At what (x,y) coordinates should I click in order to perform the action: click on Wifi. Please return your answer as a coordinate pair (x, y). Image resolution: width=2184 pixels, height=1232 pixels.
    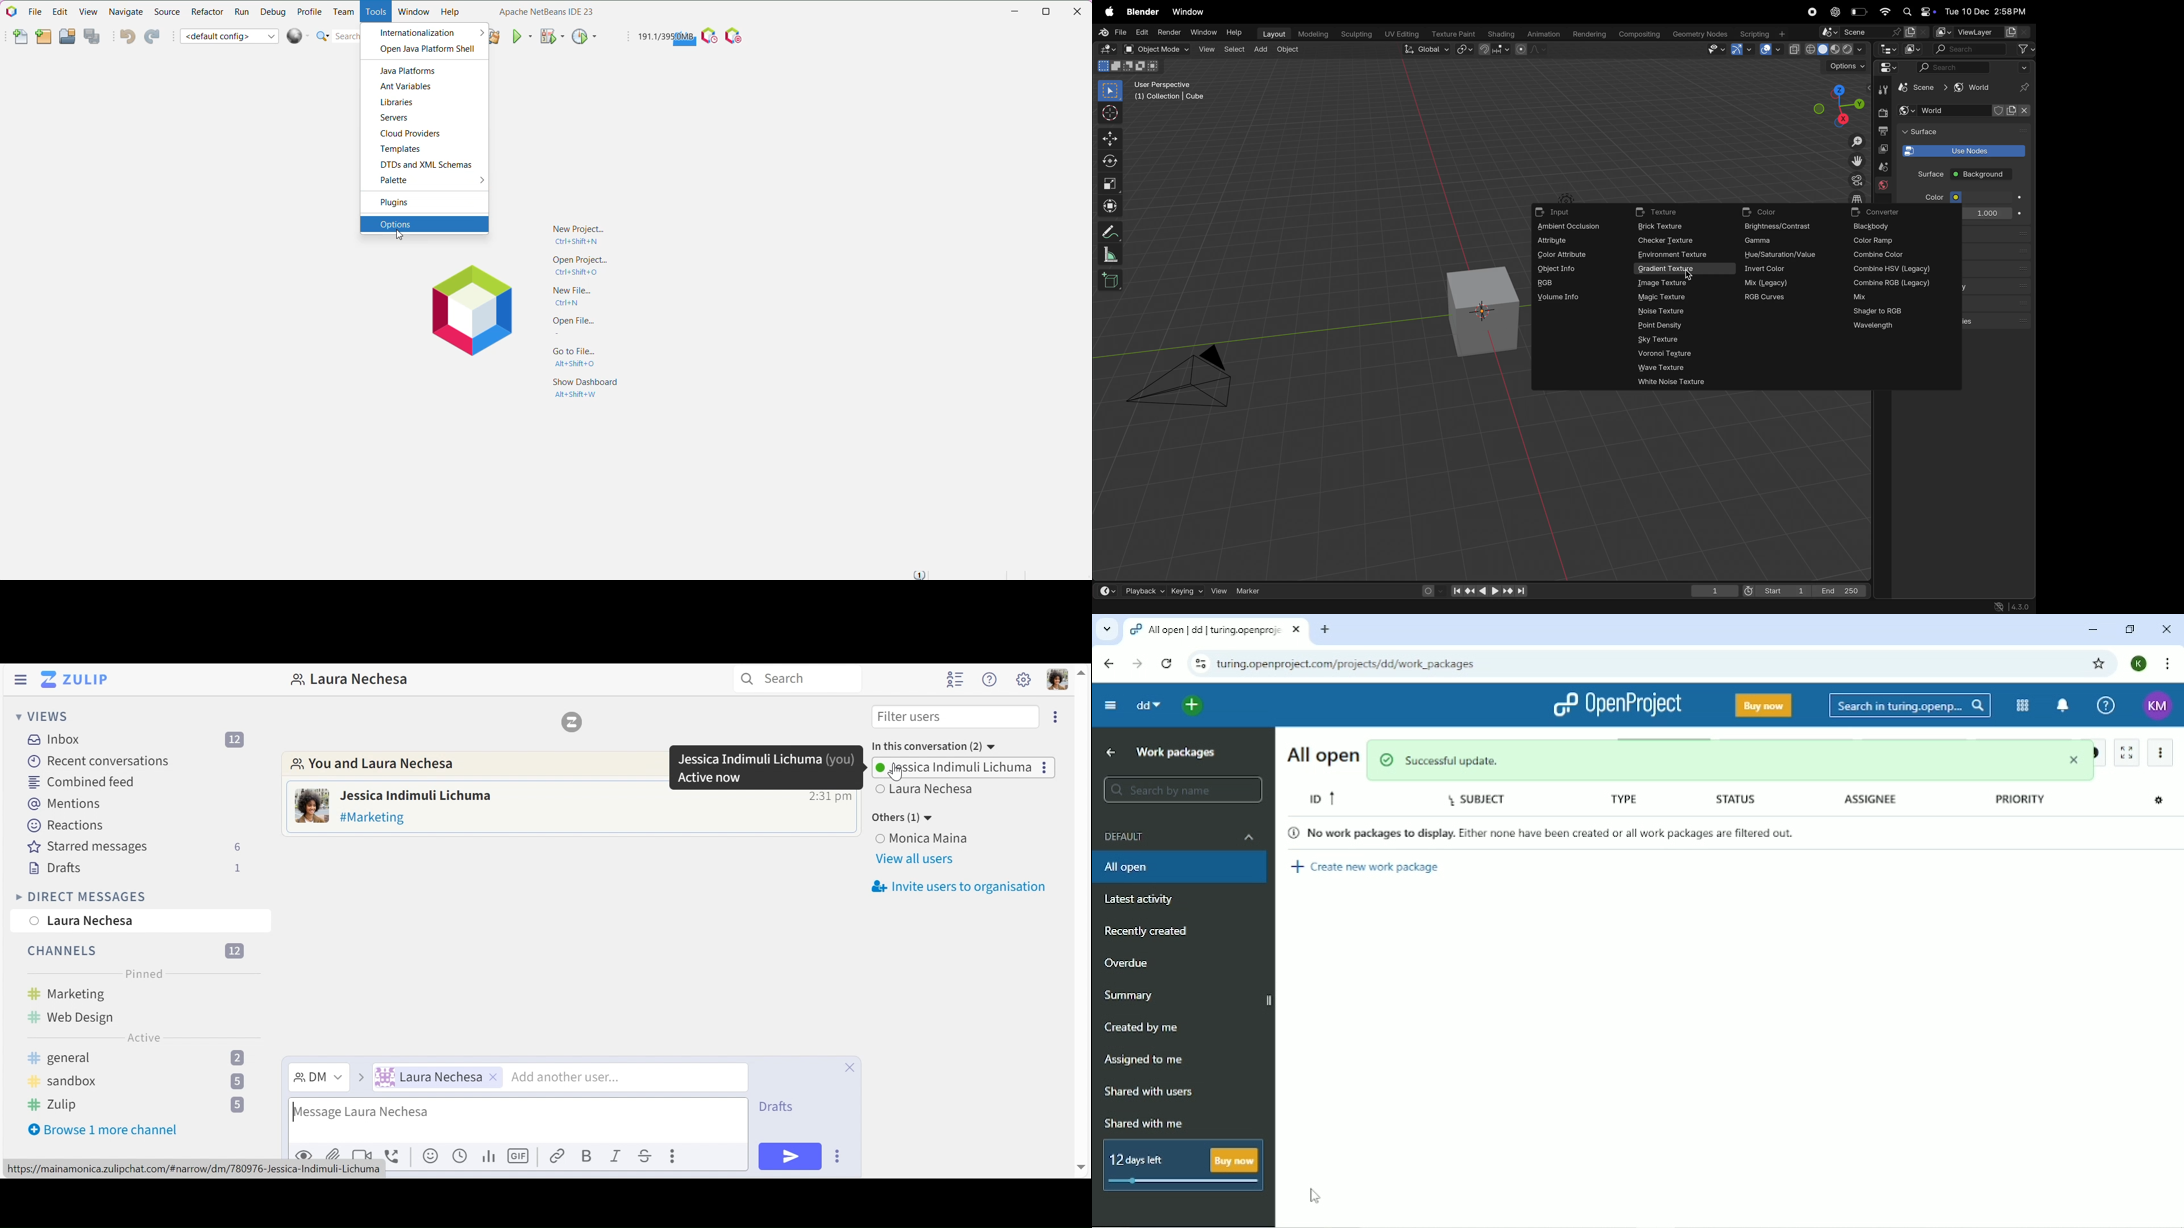
    Looking at the image, I should click on (1885, 12).